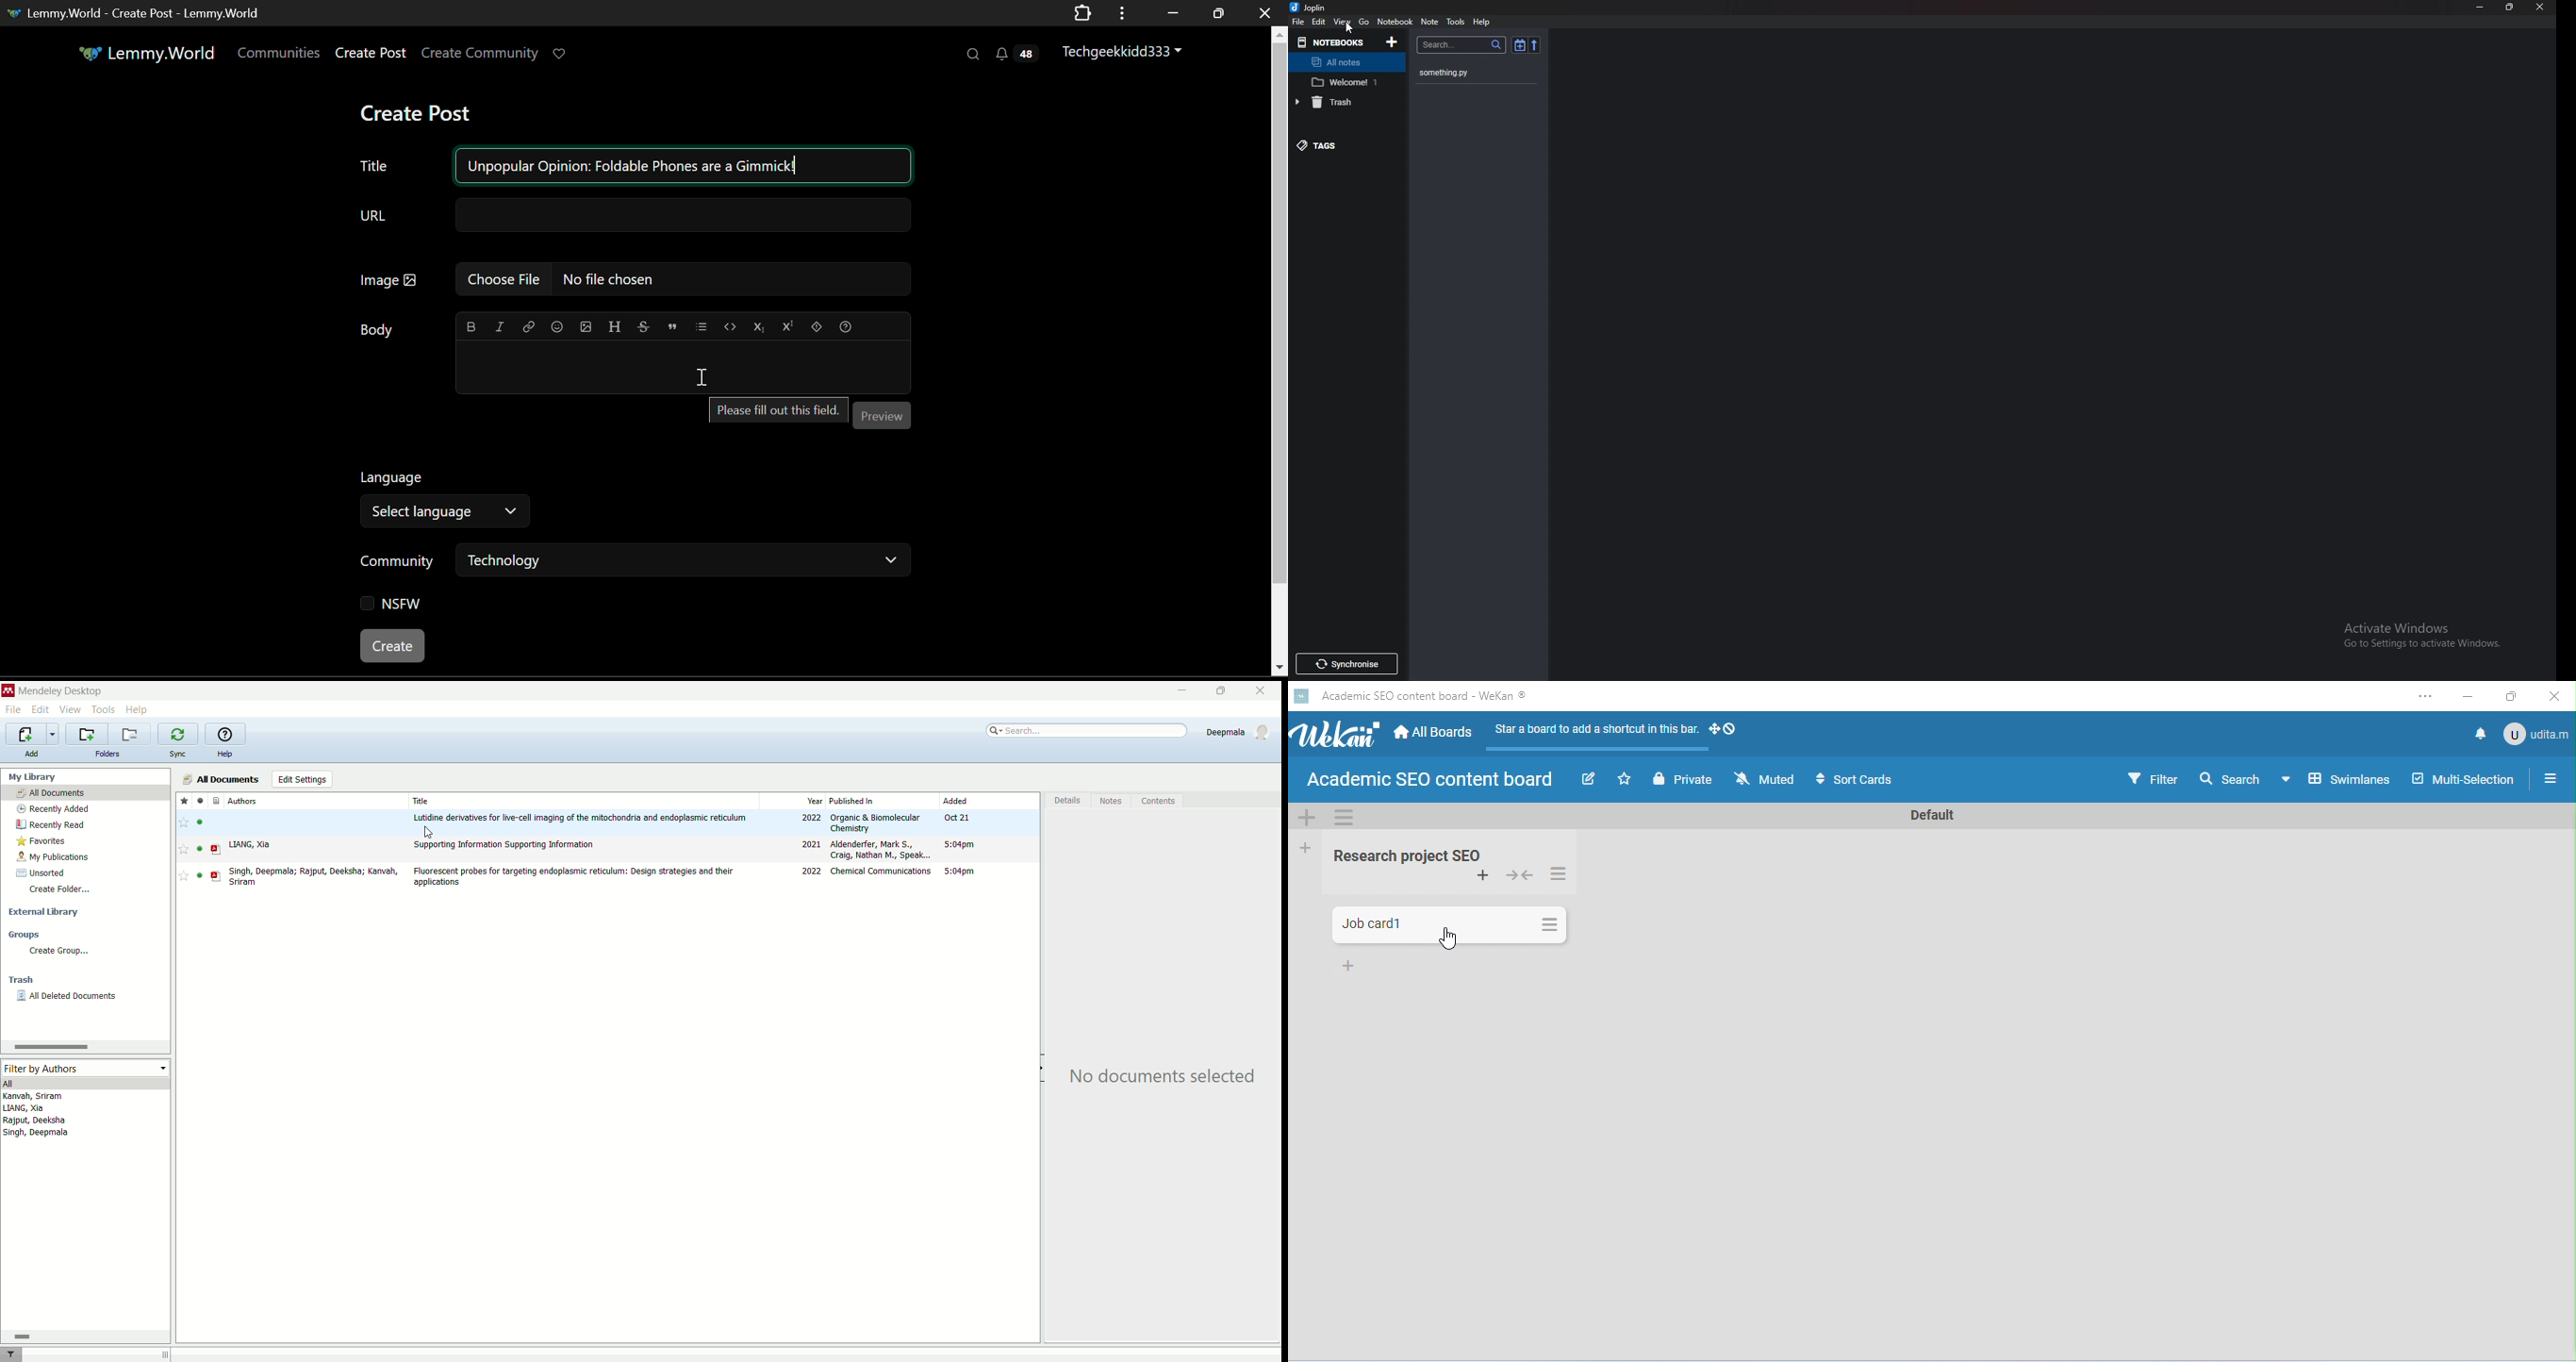  I want to click on documents type, so click(216, 801).